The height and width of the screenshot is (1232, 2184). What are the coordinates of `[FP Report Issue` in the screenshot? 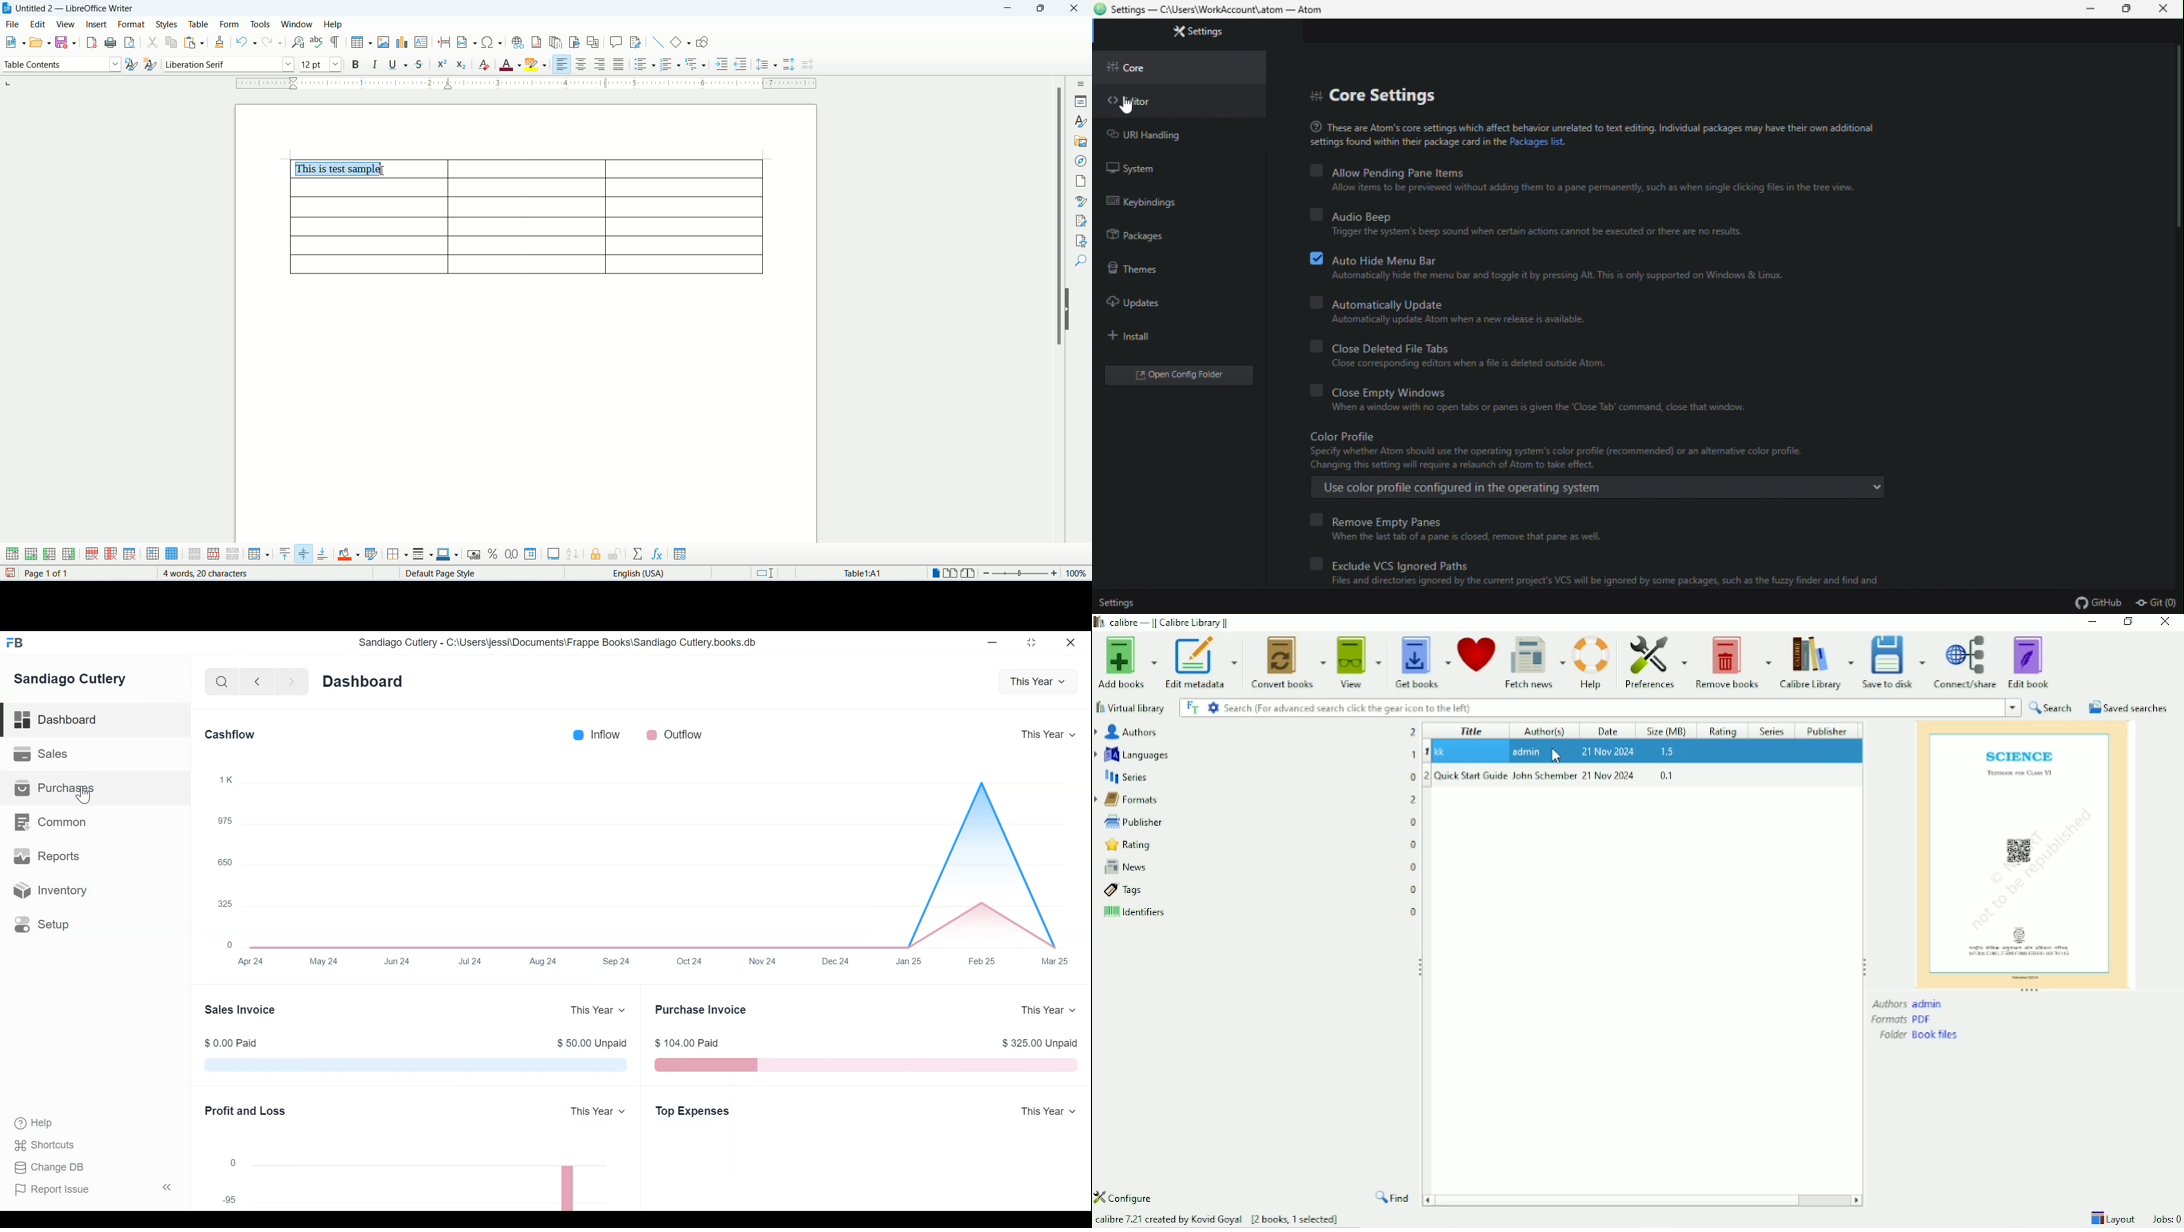 It's located at (56, 1193).